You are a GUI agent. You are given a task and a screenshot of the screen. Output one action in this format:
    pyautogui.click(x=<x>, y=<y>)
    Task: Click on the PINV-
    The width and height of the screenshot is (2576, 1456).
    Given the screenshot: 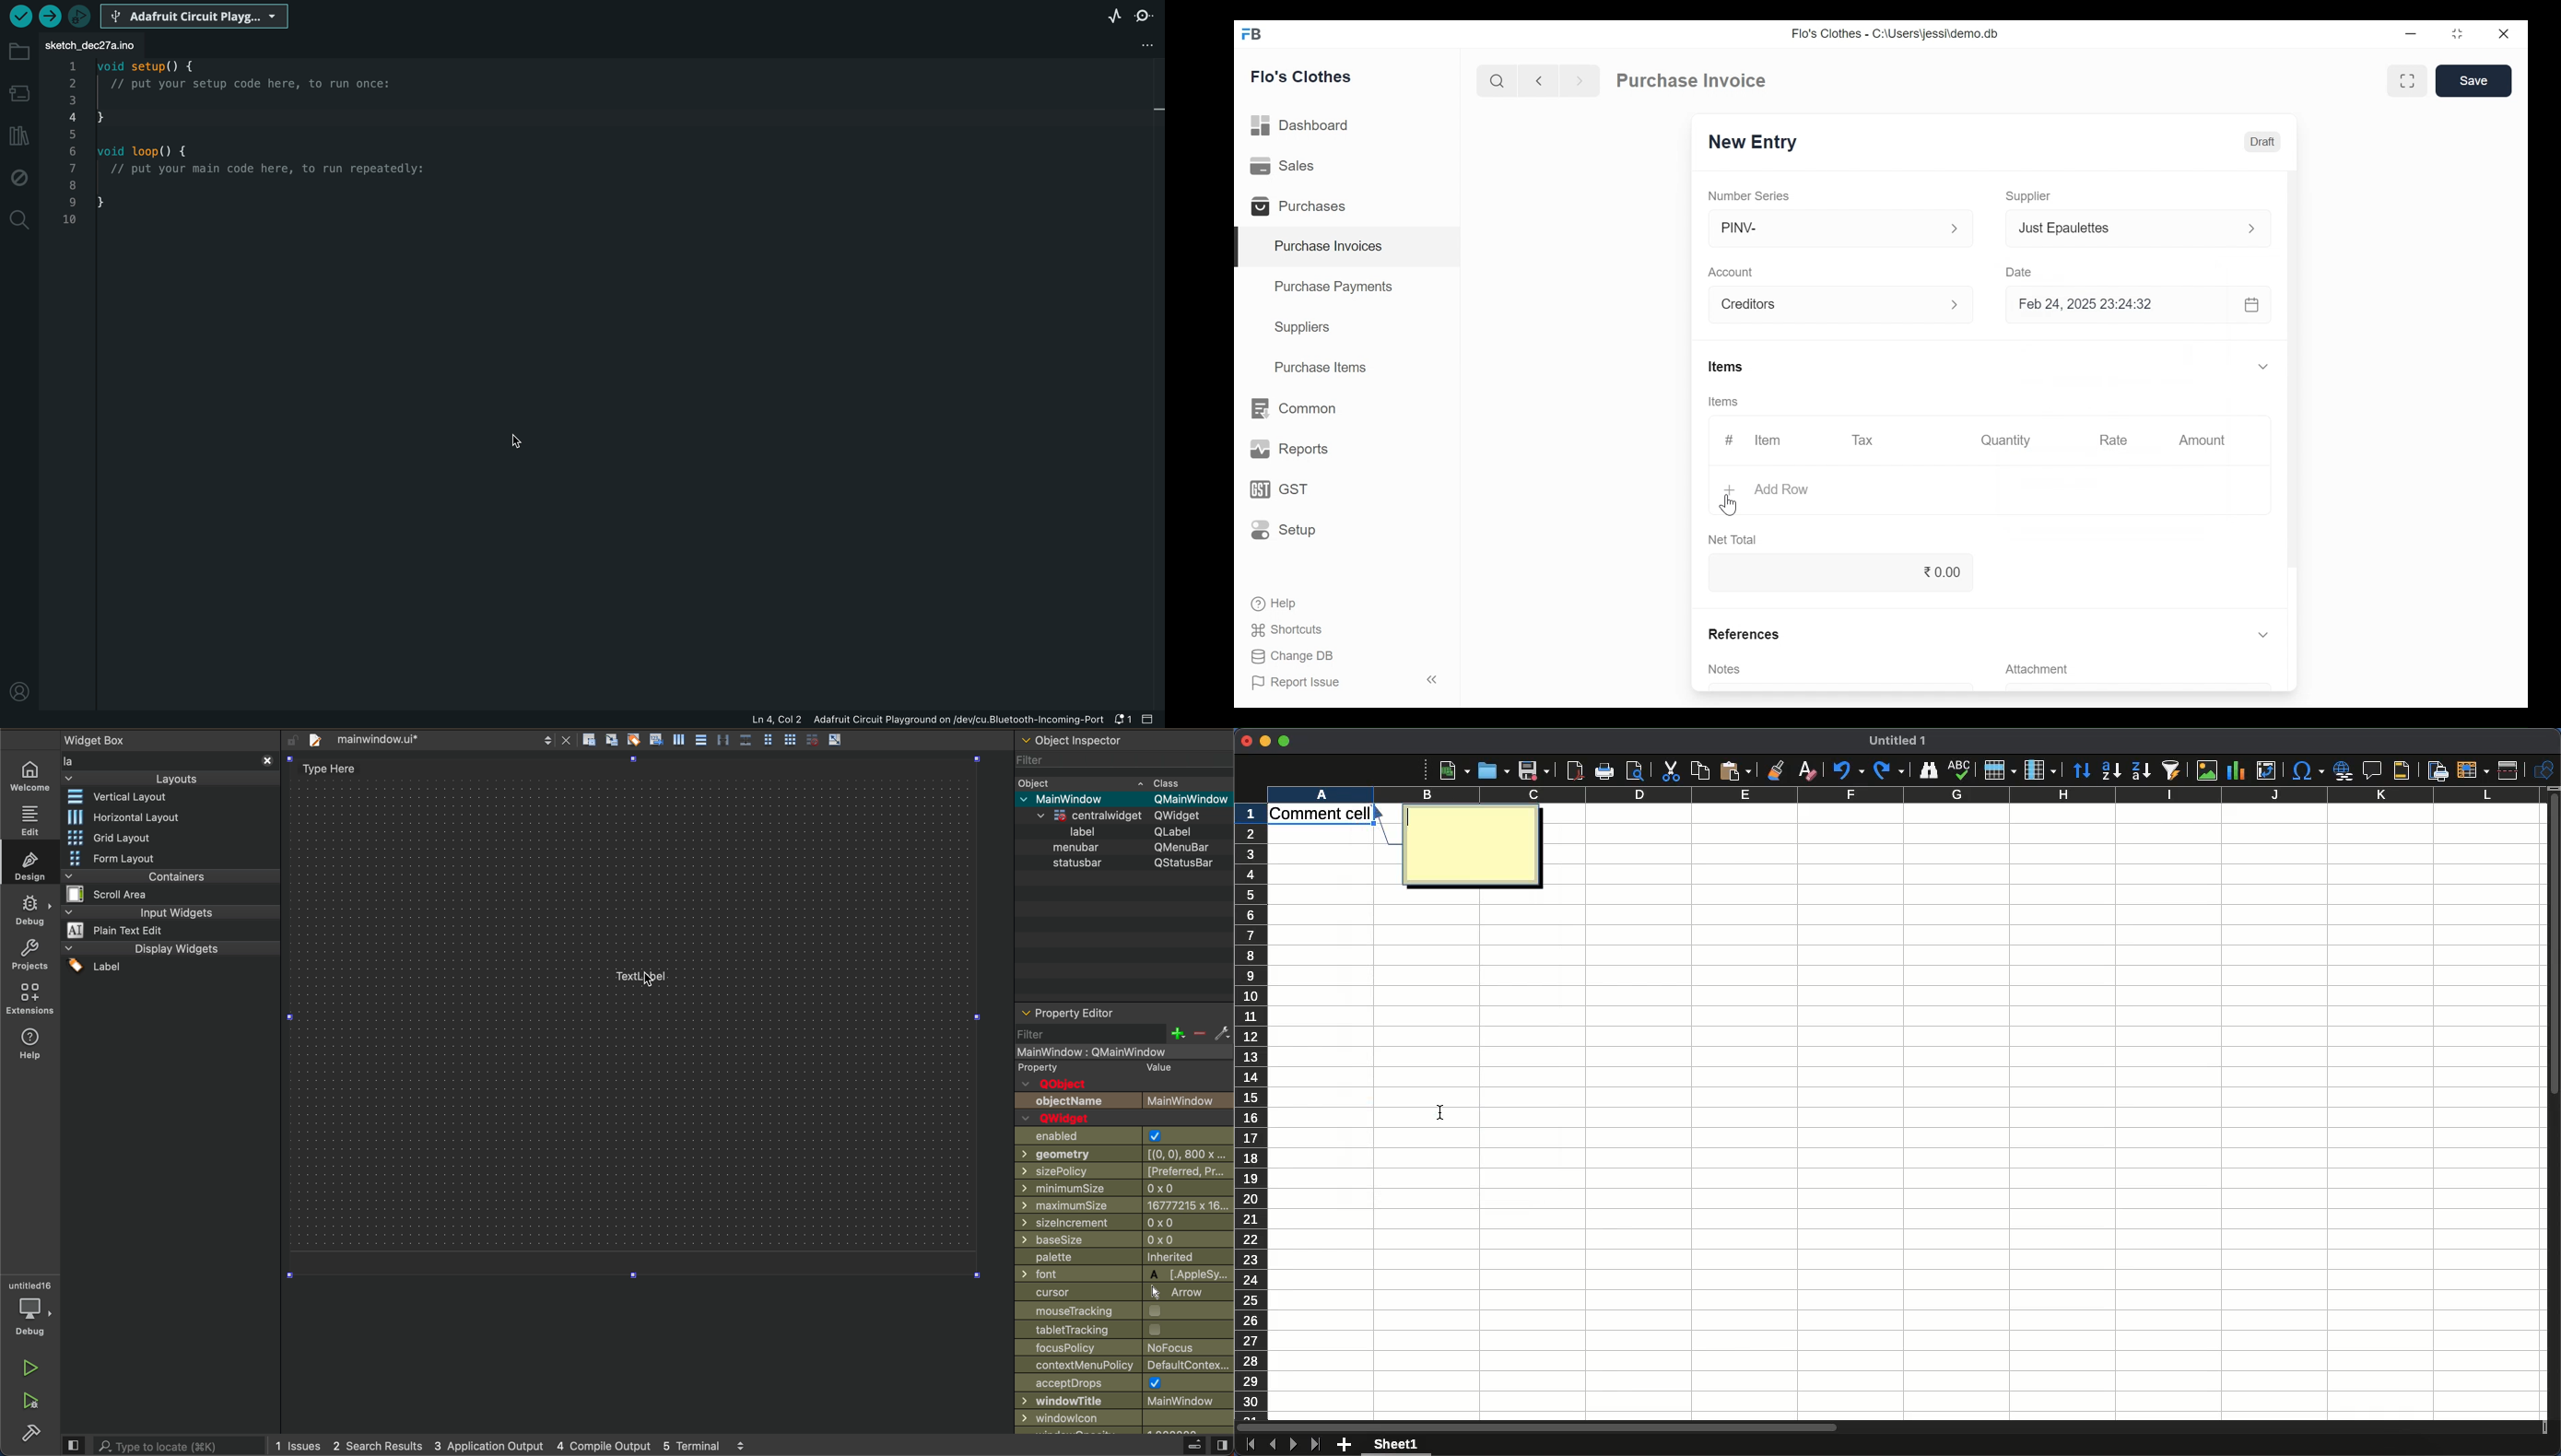 What is the action you would take?
    pyautogui.click(x=1827, y=229)
    